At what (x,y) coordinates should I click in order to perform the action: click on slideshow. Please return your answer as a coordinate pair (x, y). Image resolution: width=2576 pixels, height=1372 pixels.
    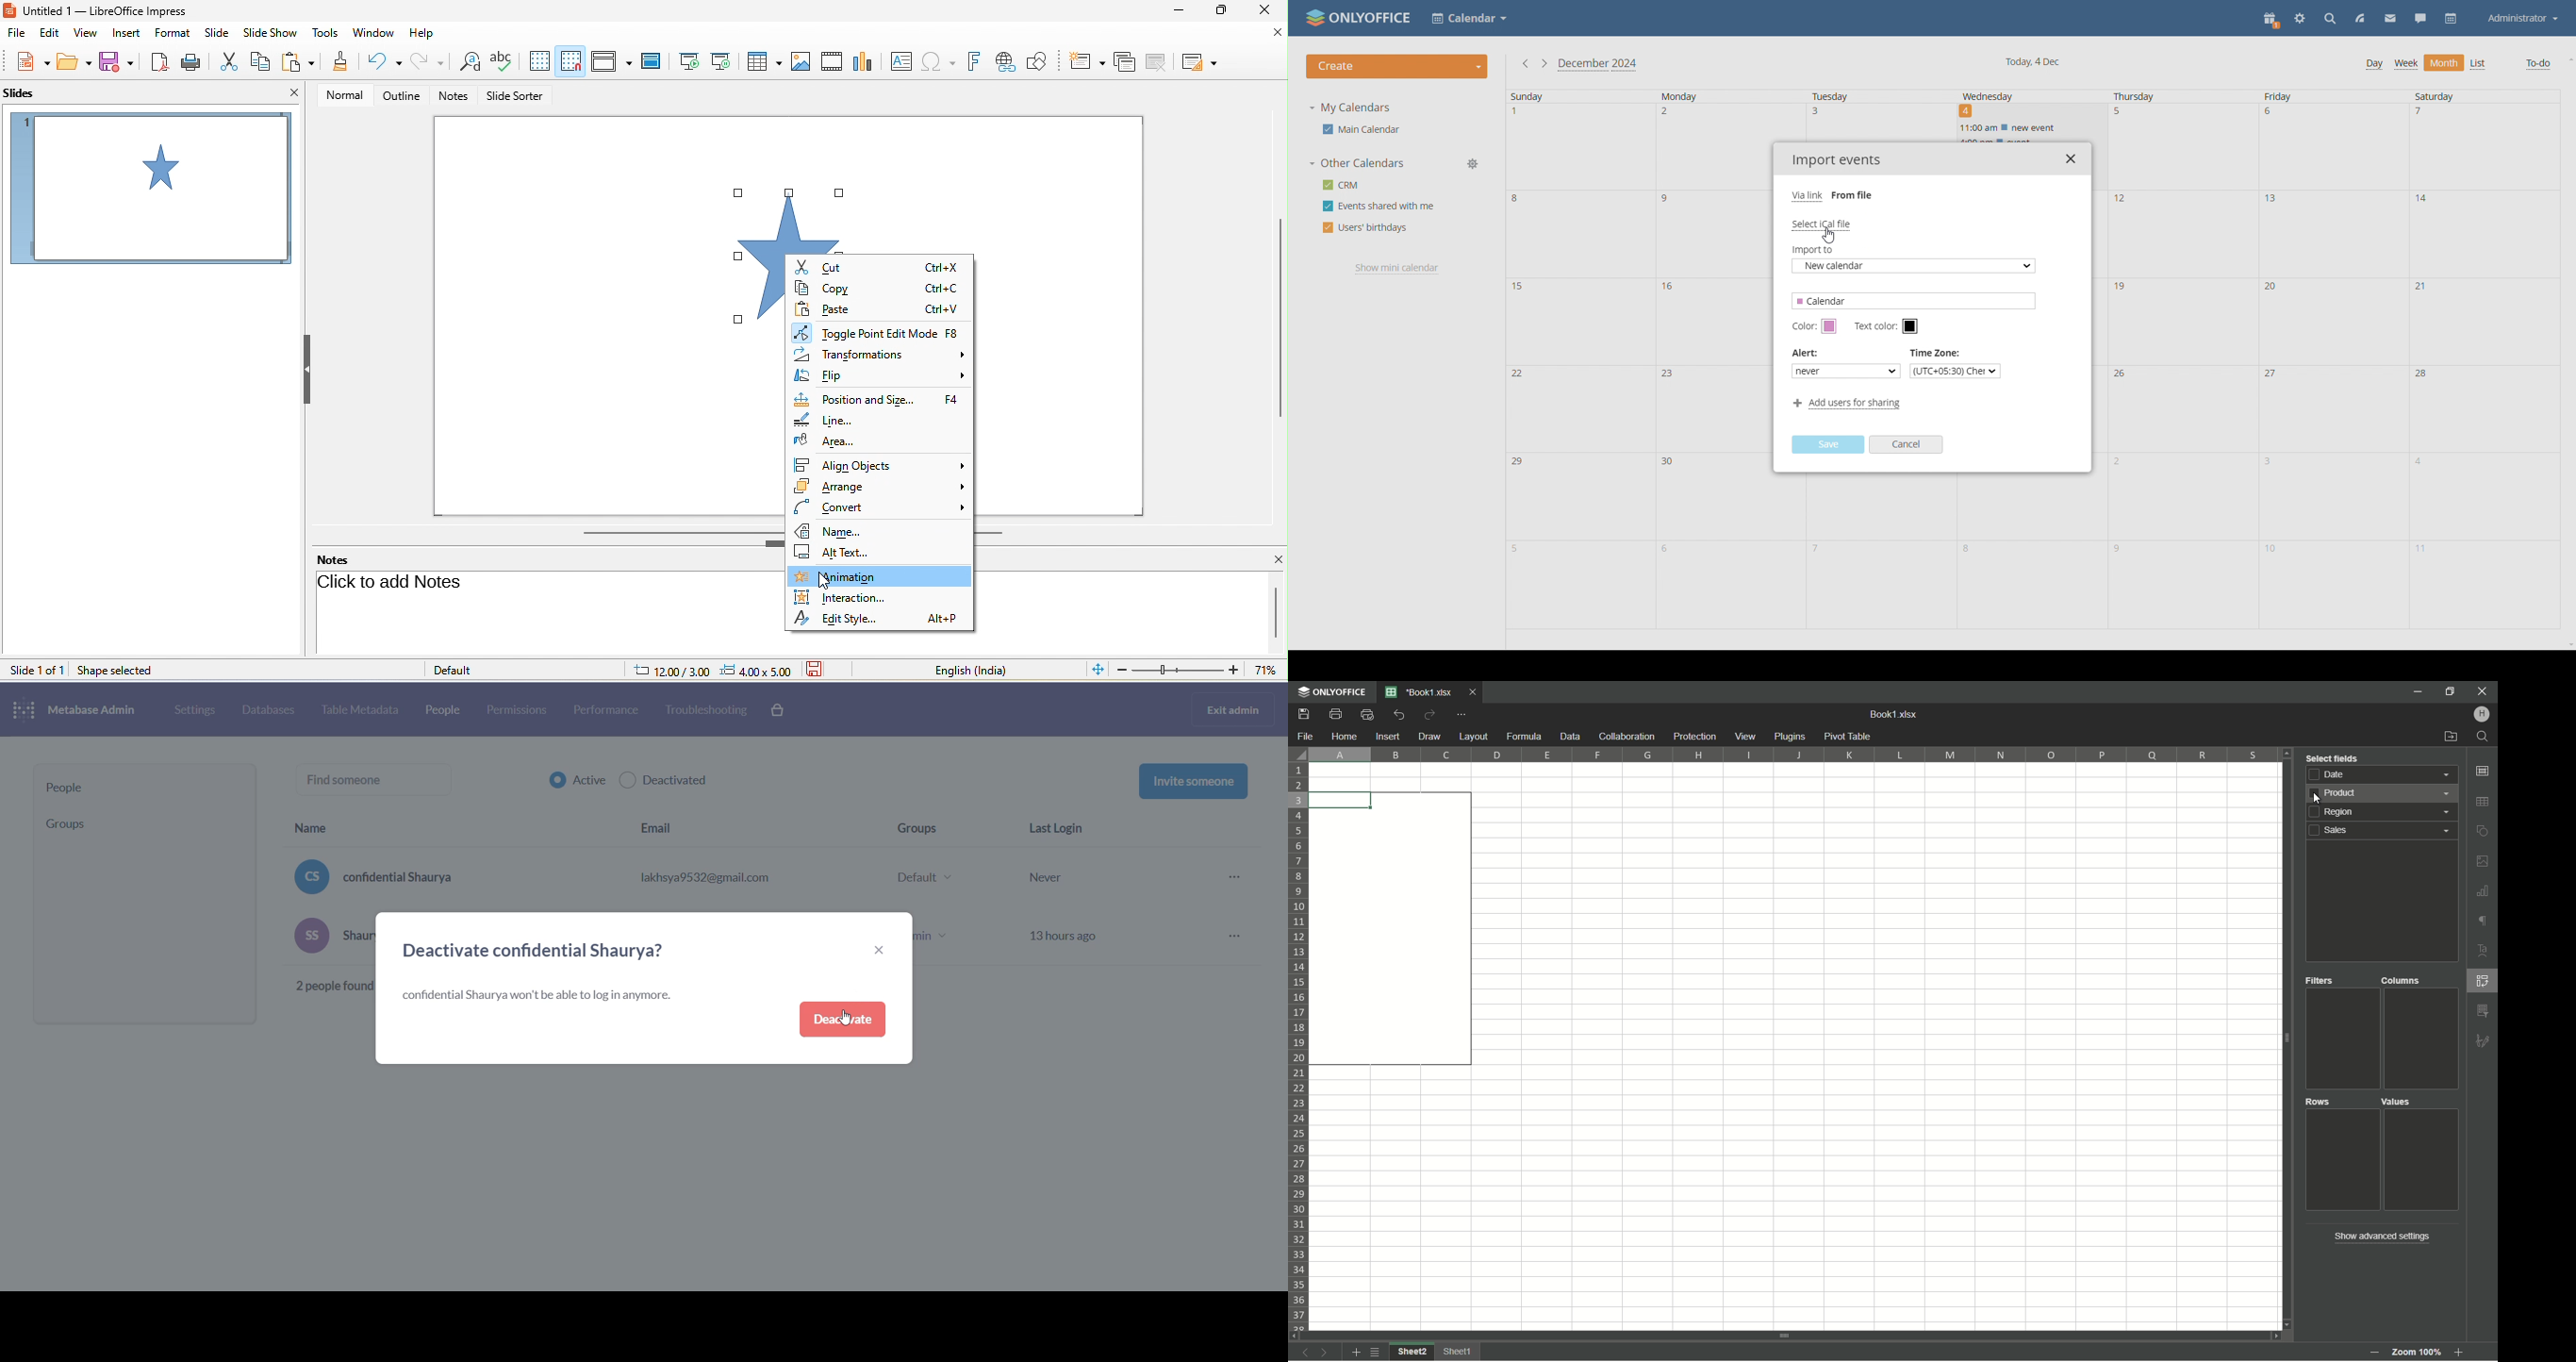
    Looking at the image, I should click on (270, 34).